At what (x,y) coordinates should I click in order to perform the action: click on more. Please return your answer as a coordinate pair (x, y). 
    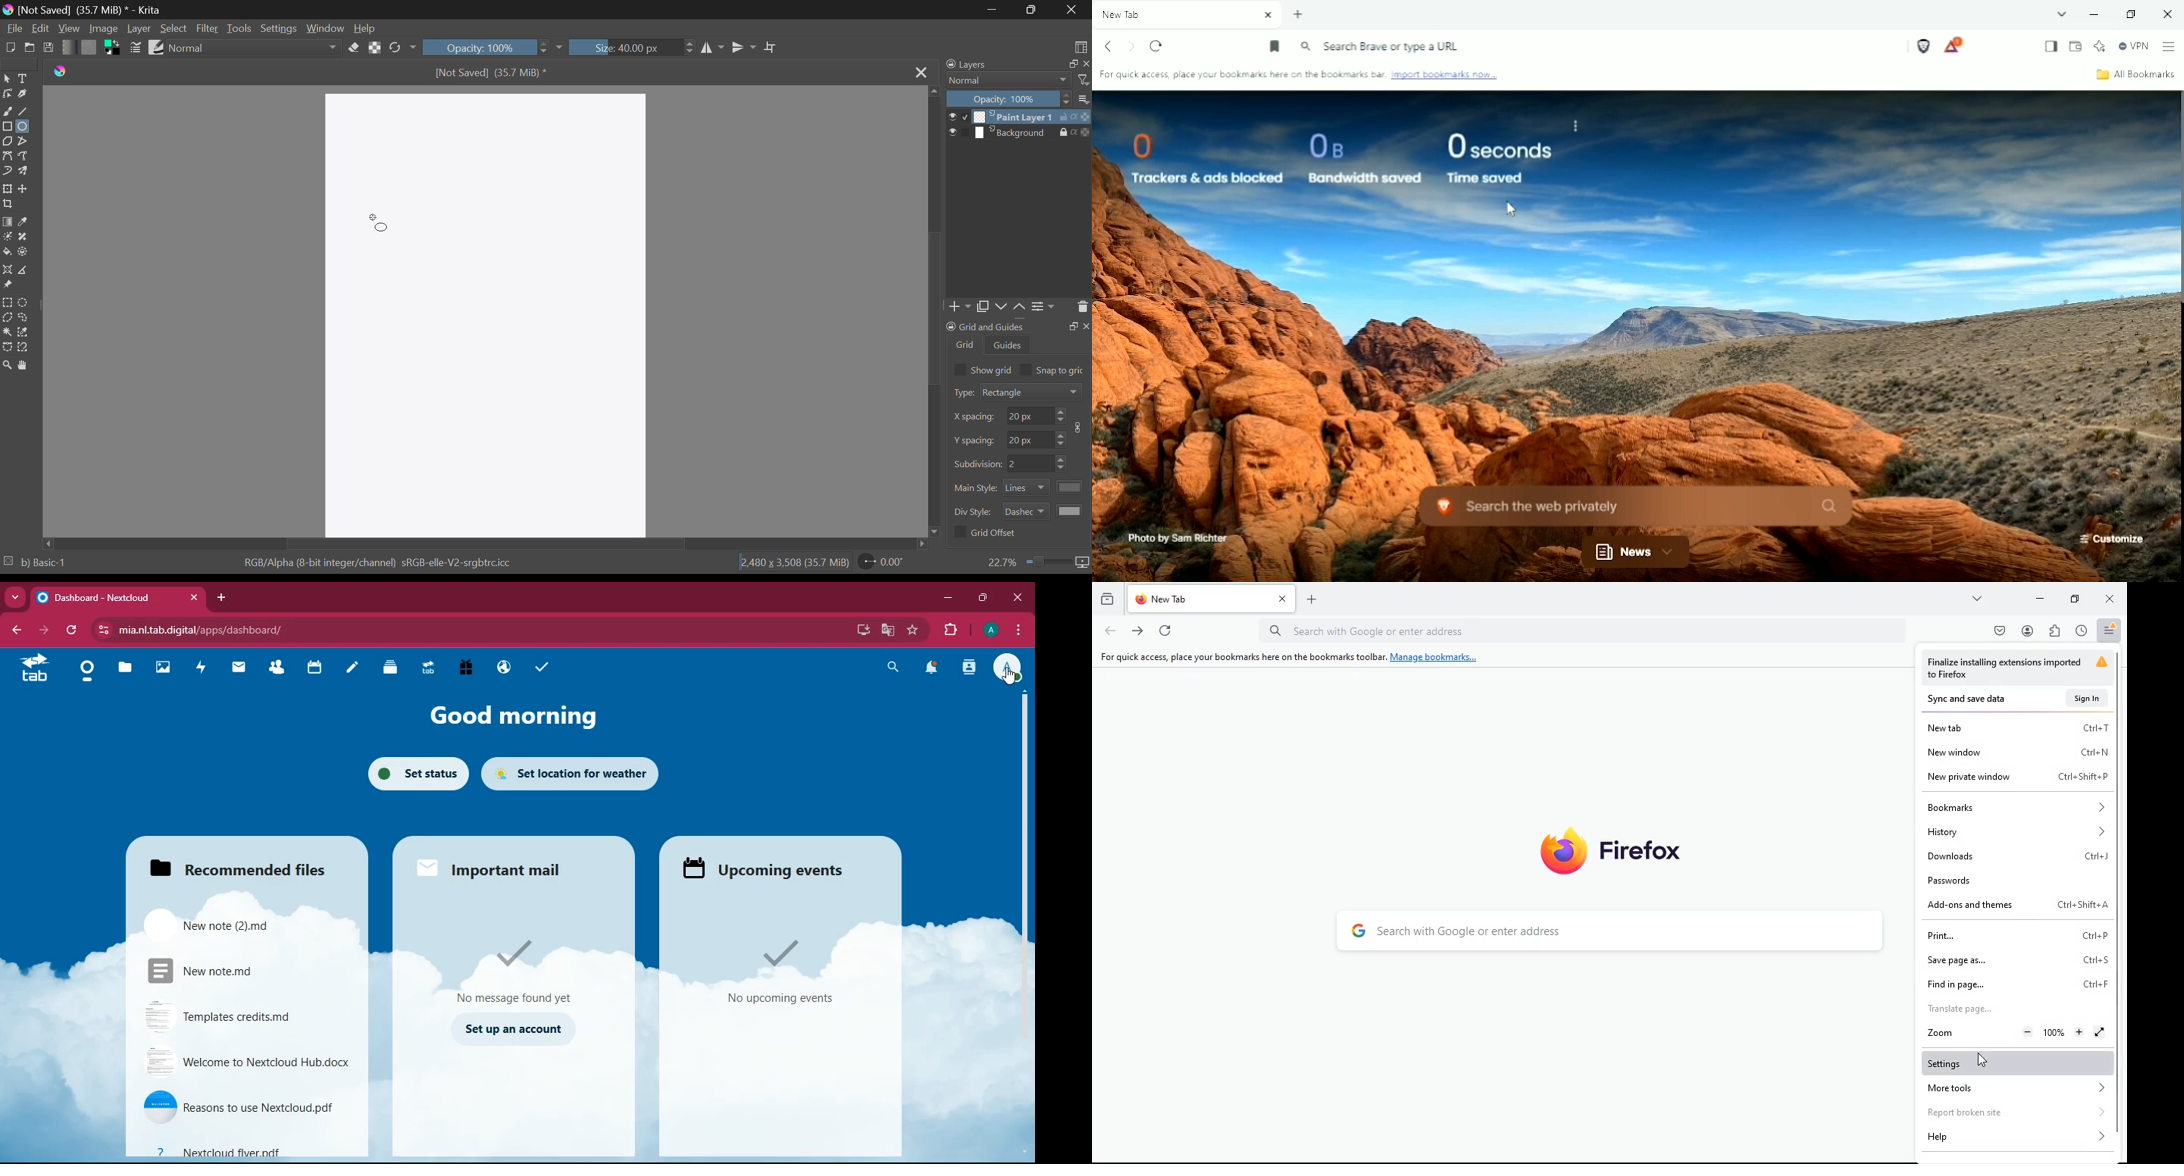
    Looking at the image, I should click on (1979, 598).